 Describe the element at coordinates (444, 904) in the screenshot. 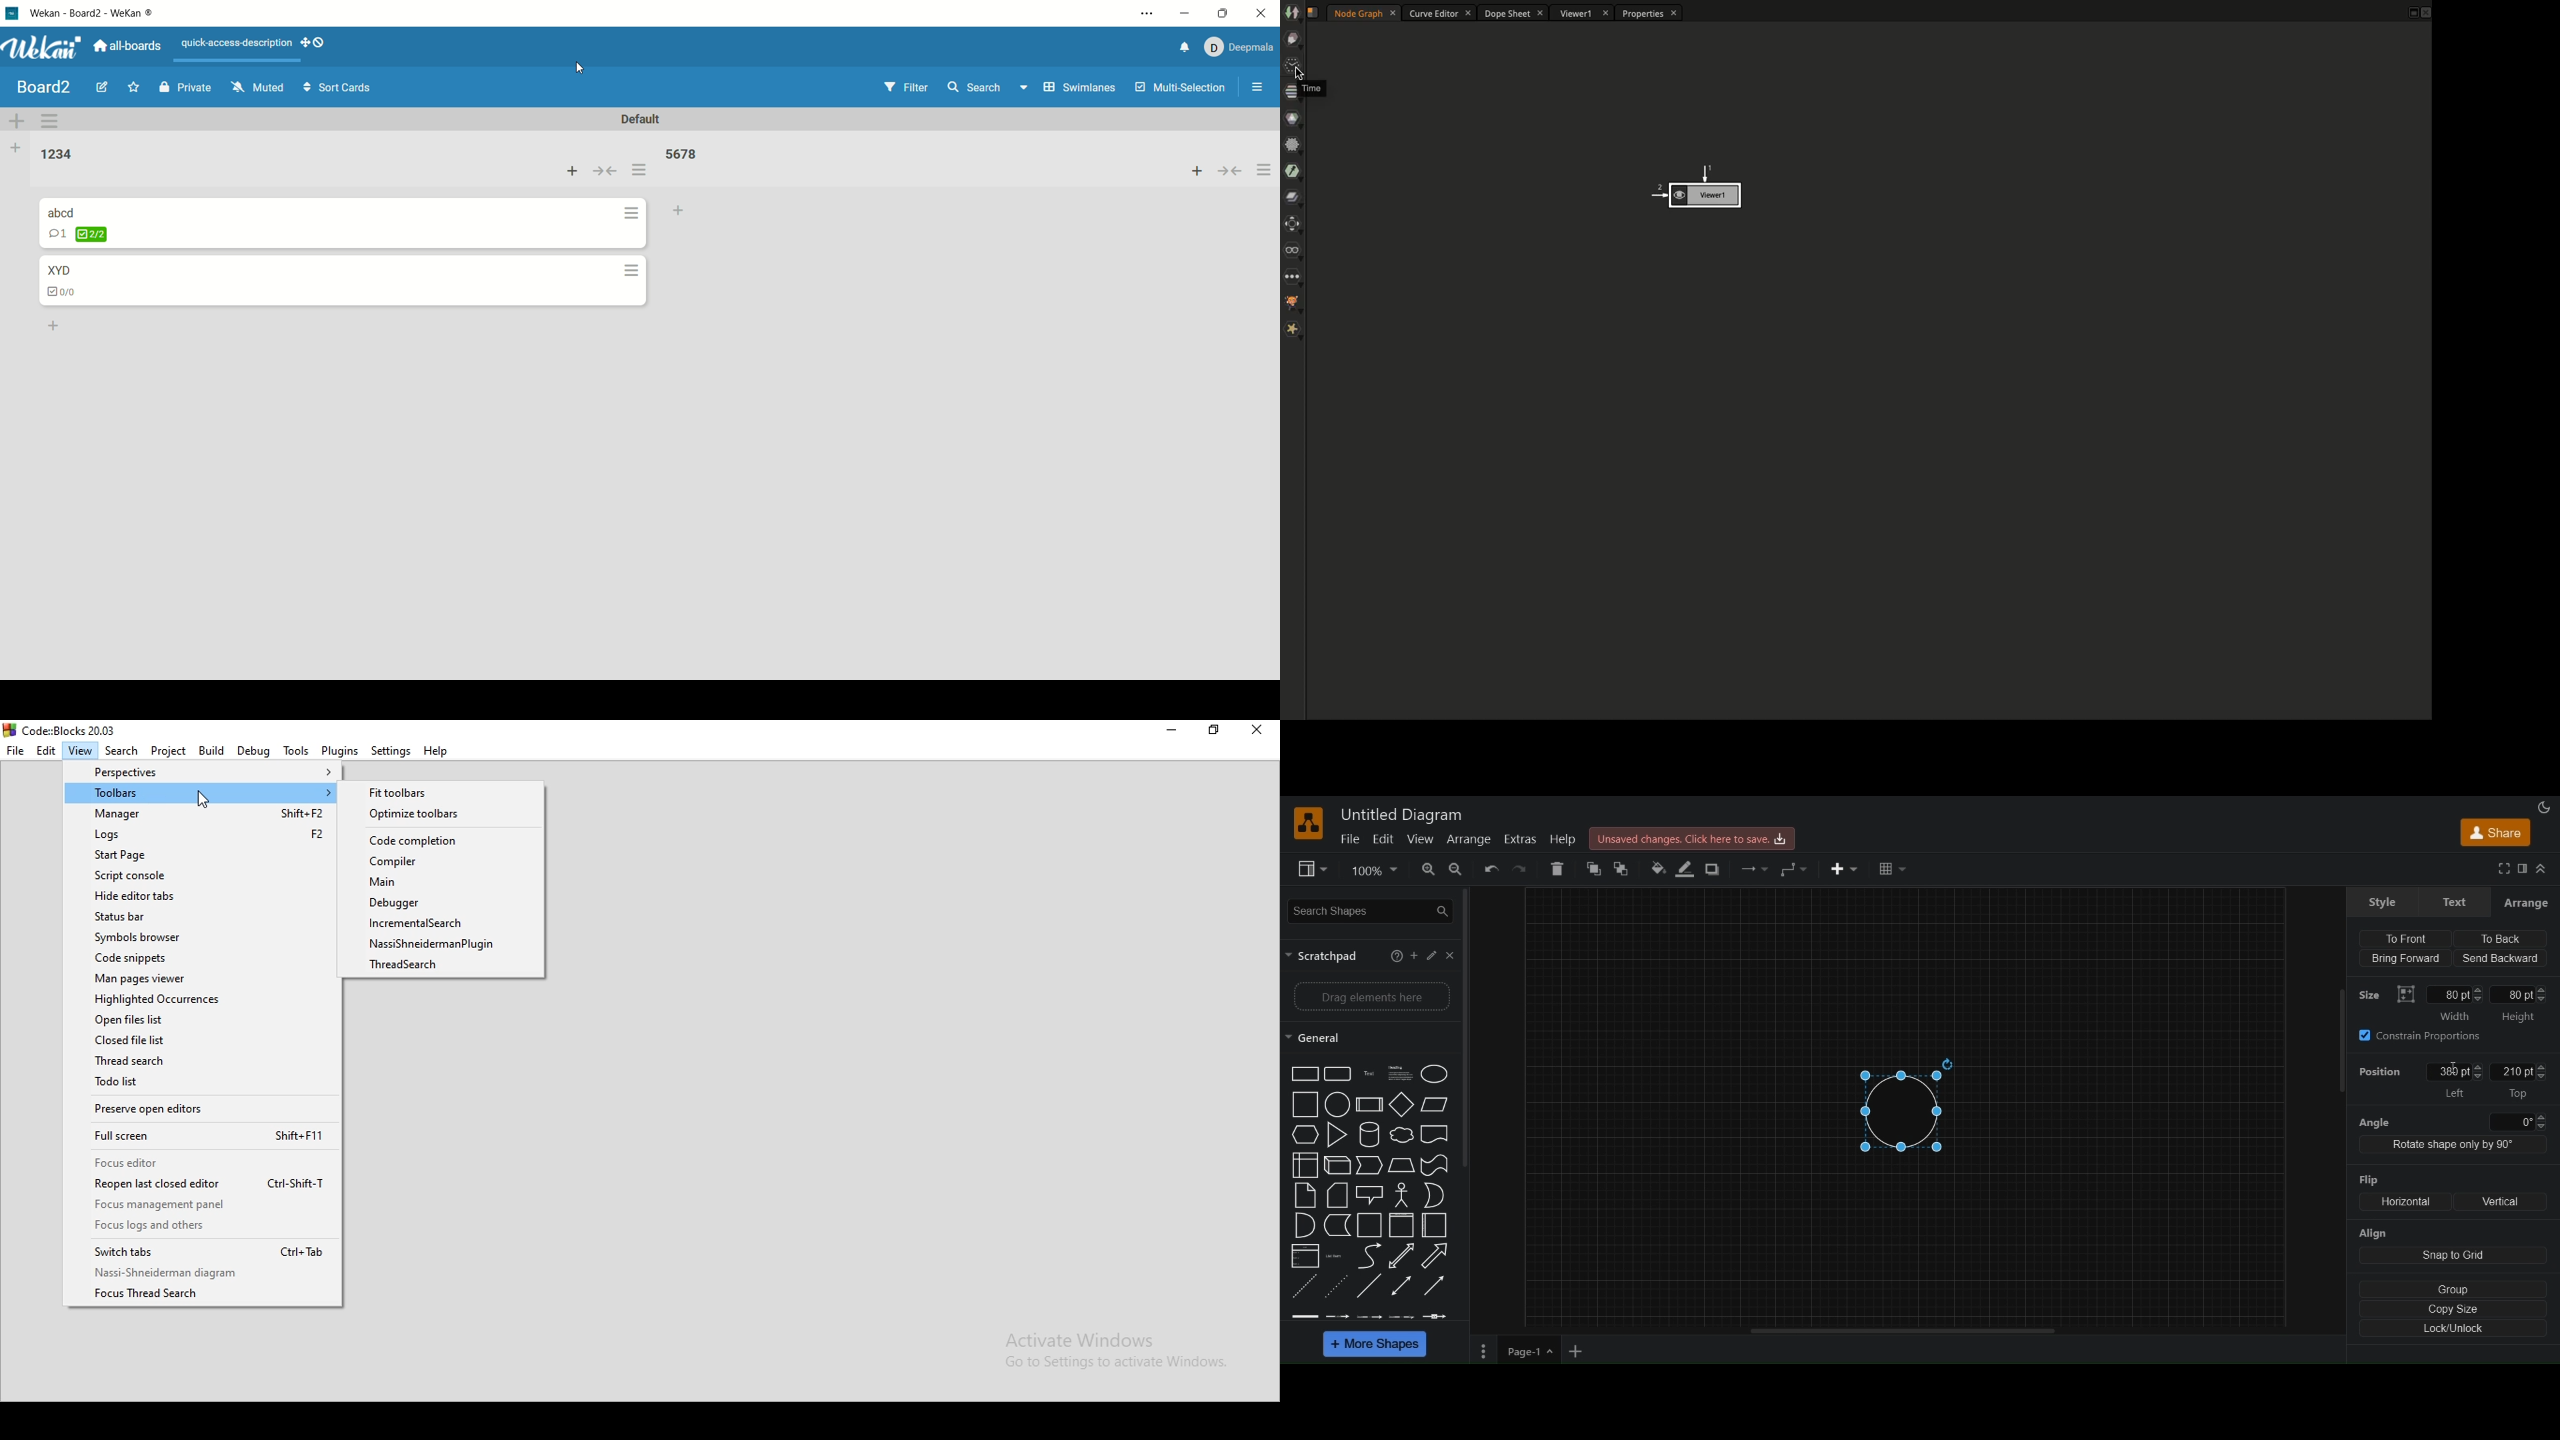

I see `Debugger` at that location.